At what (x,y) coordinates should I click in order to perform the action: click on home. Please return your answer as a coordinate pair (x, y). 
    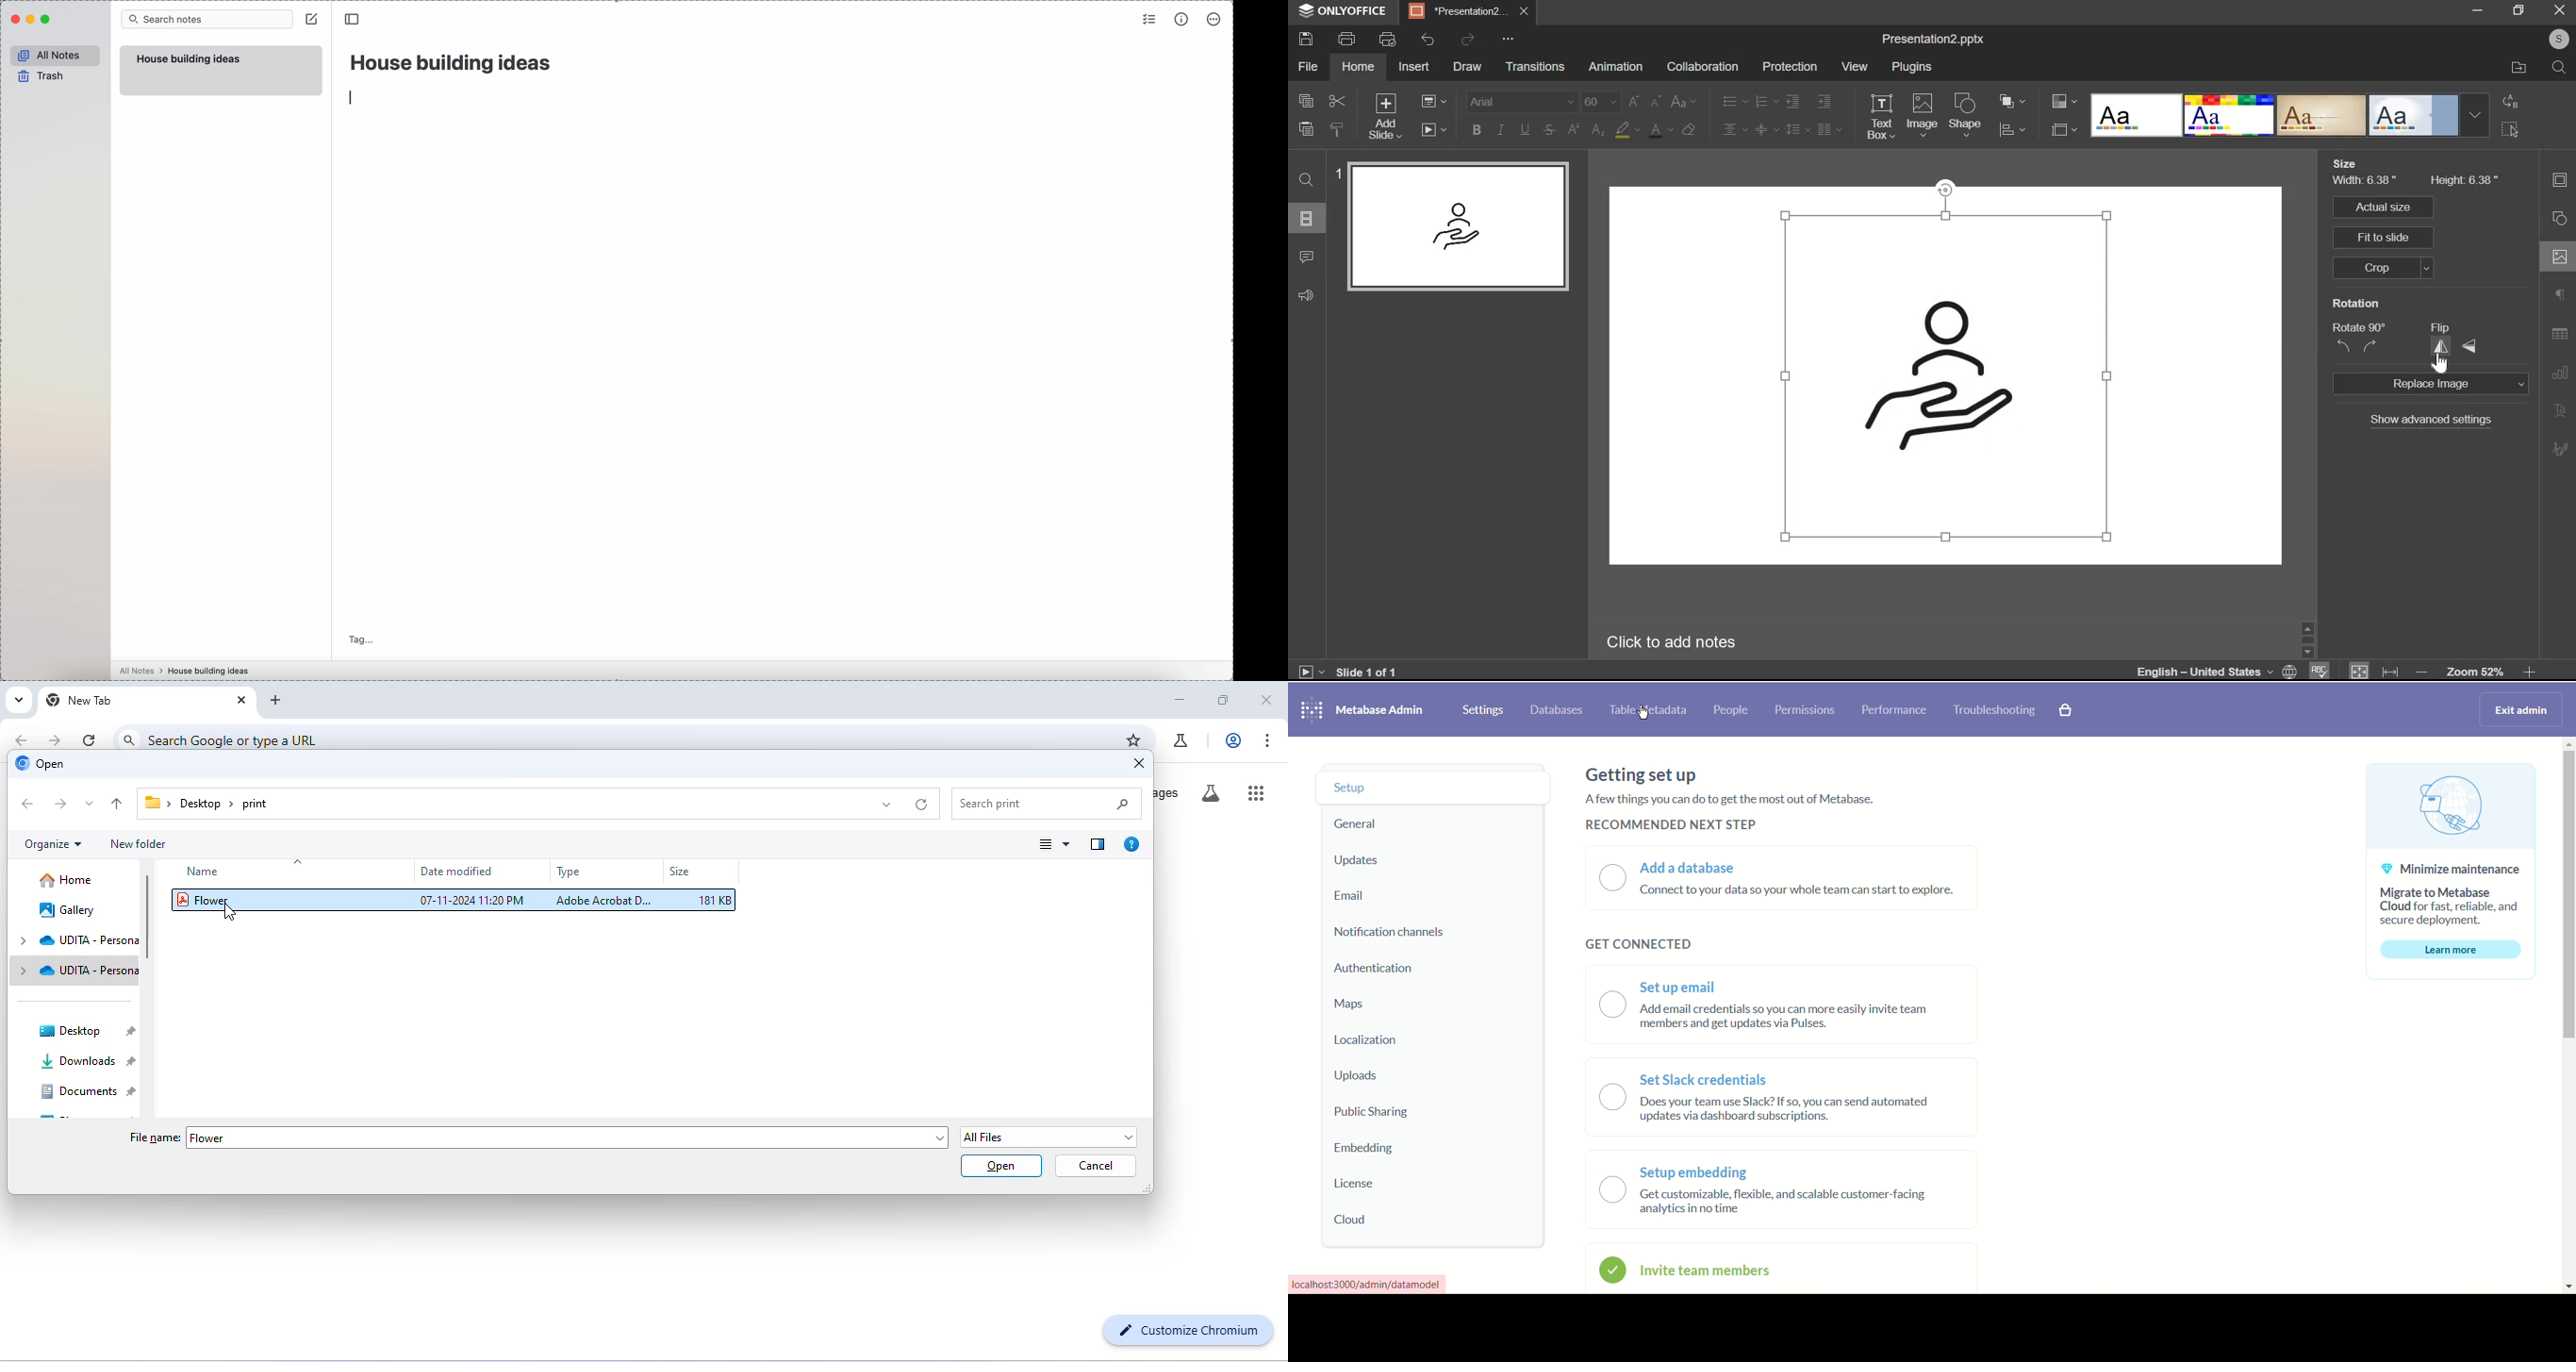
    Looking at the image, I should click on (1357, 65).